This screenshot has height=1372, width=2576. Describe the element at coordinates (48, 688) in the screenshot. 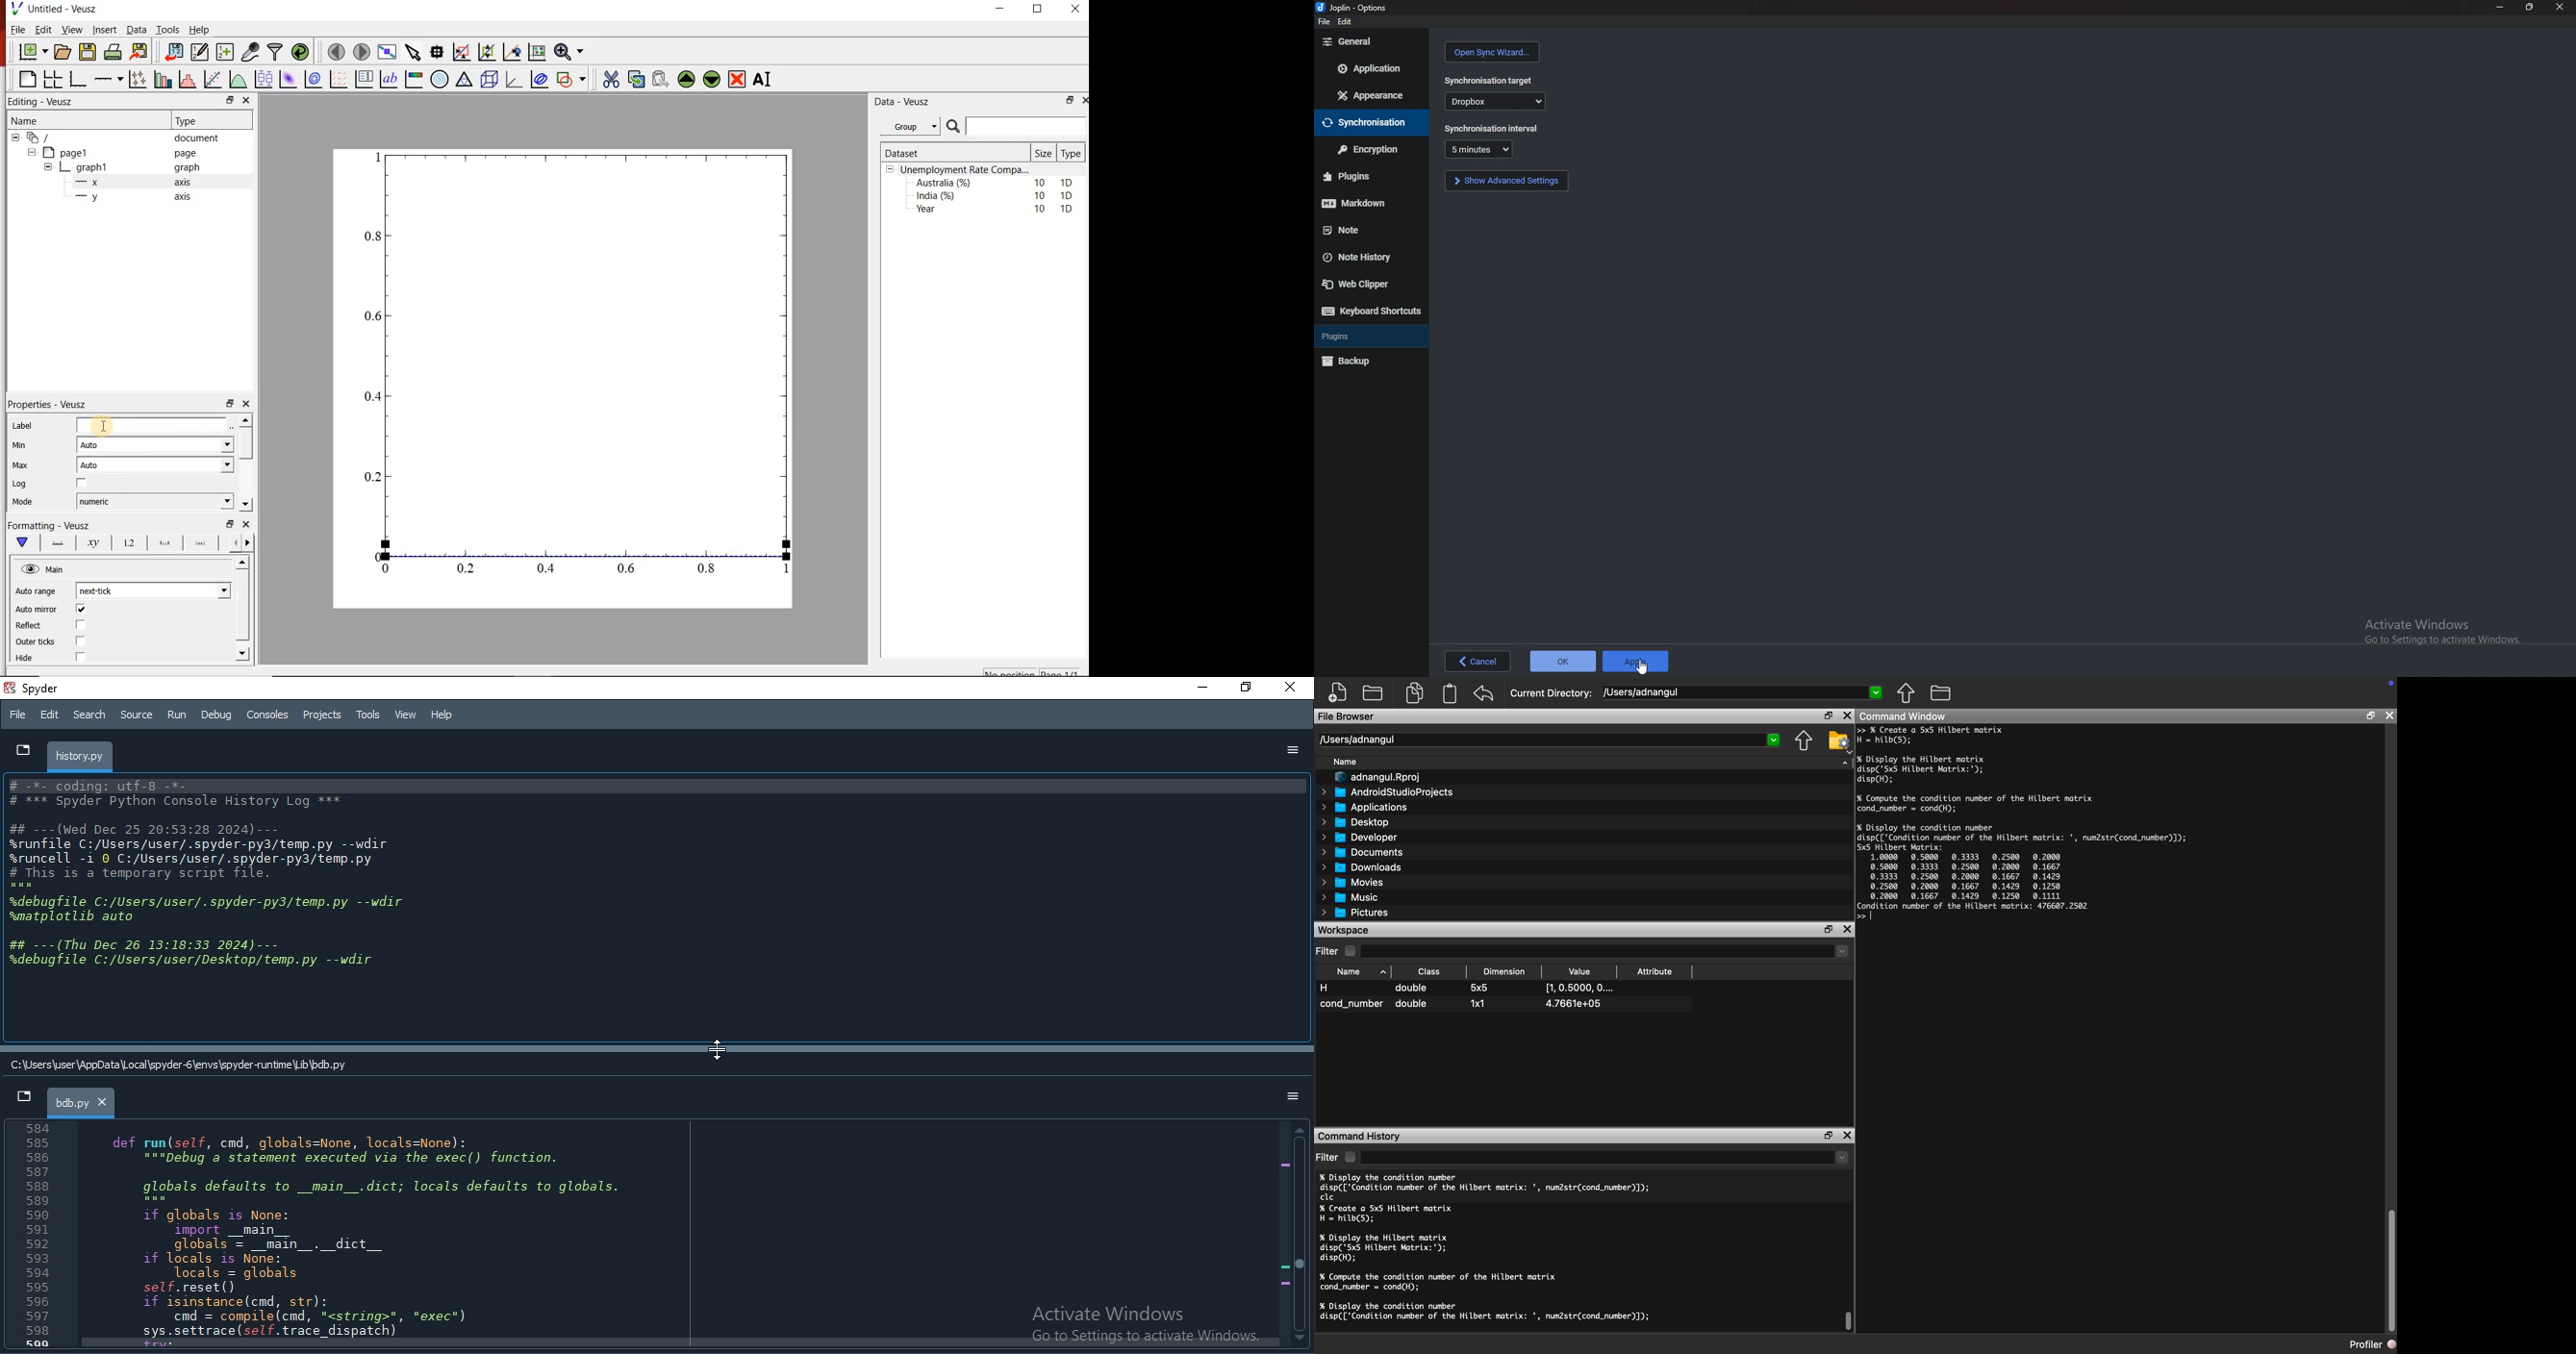

I see `spyder` at that location.